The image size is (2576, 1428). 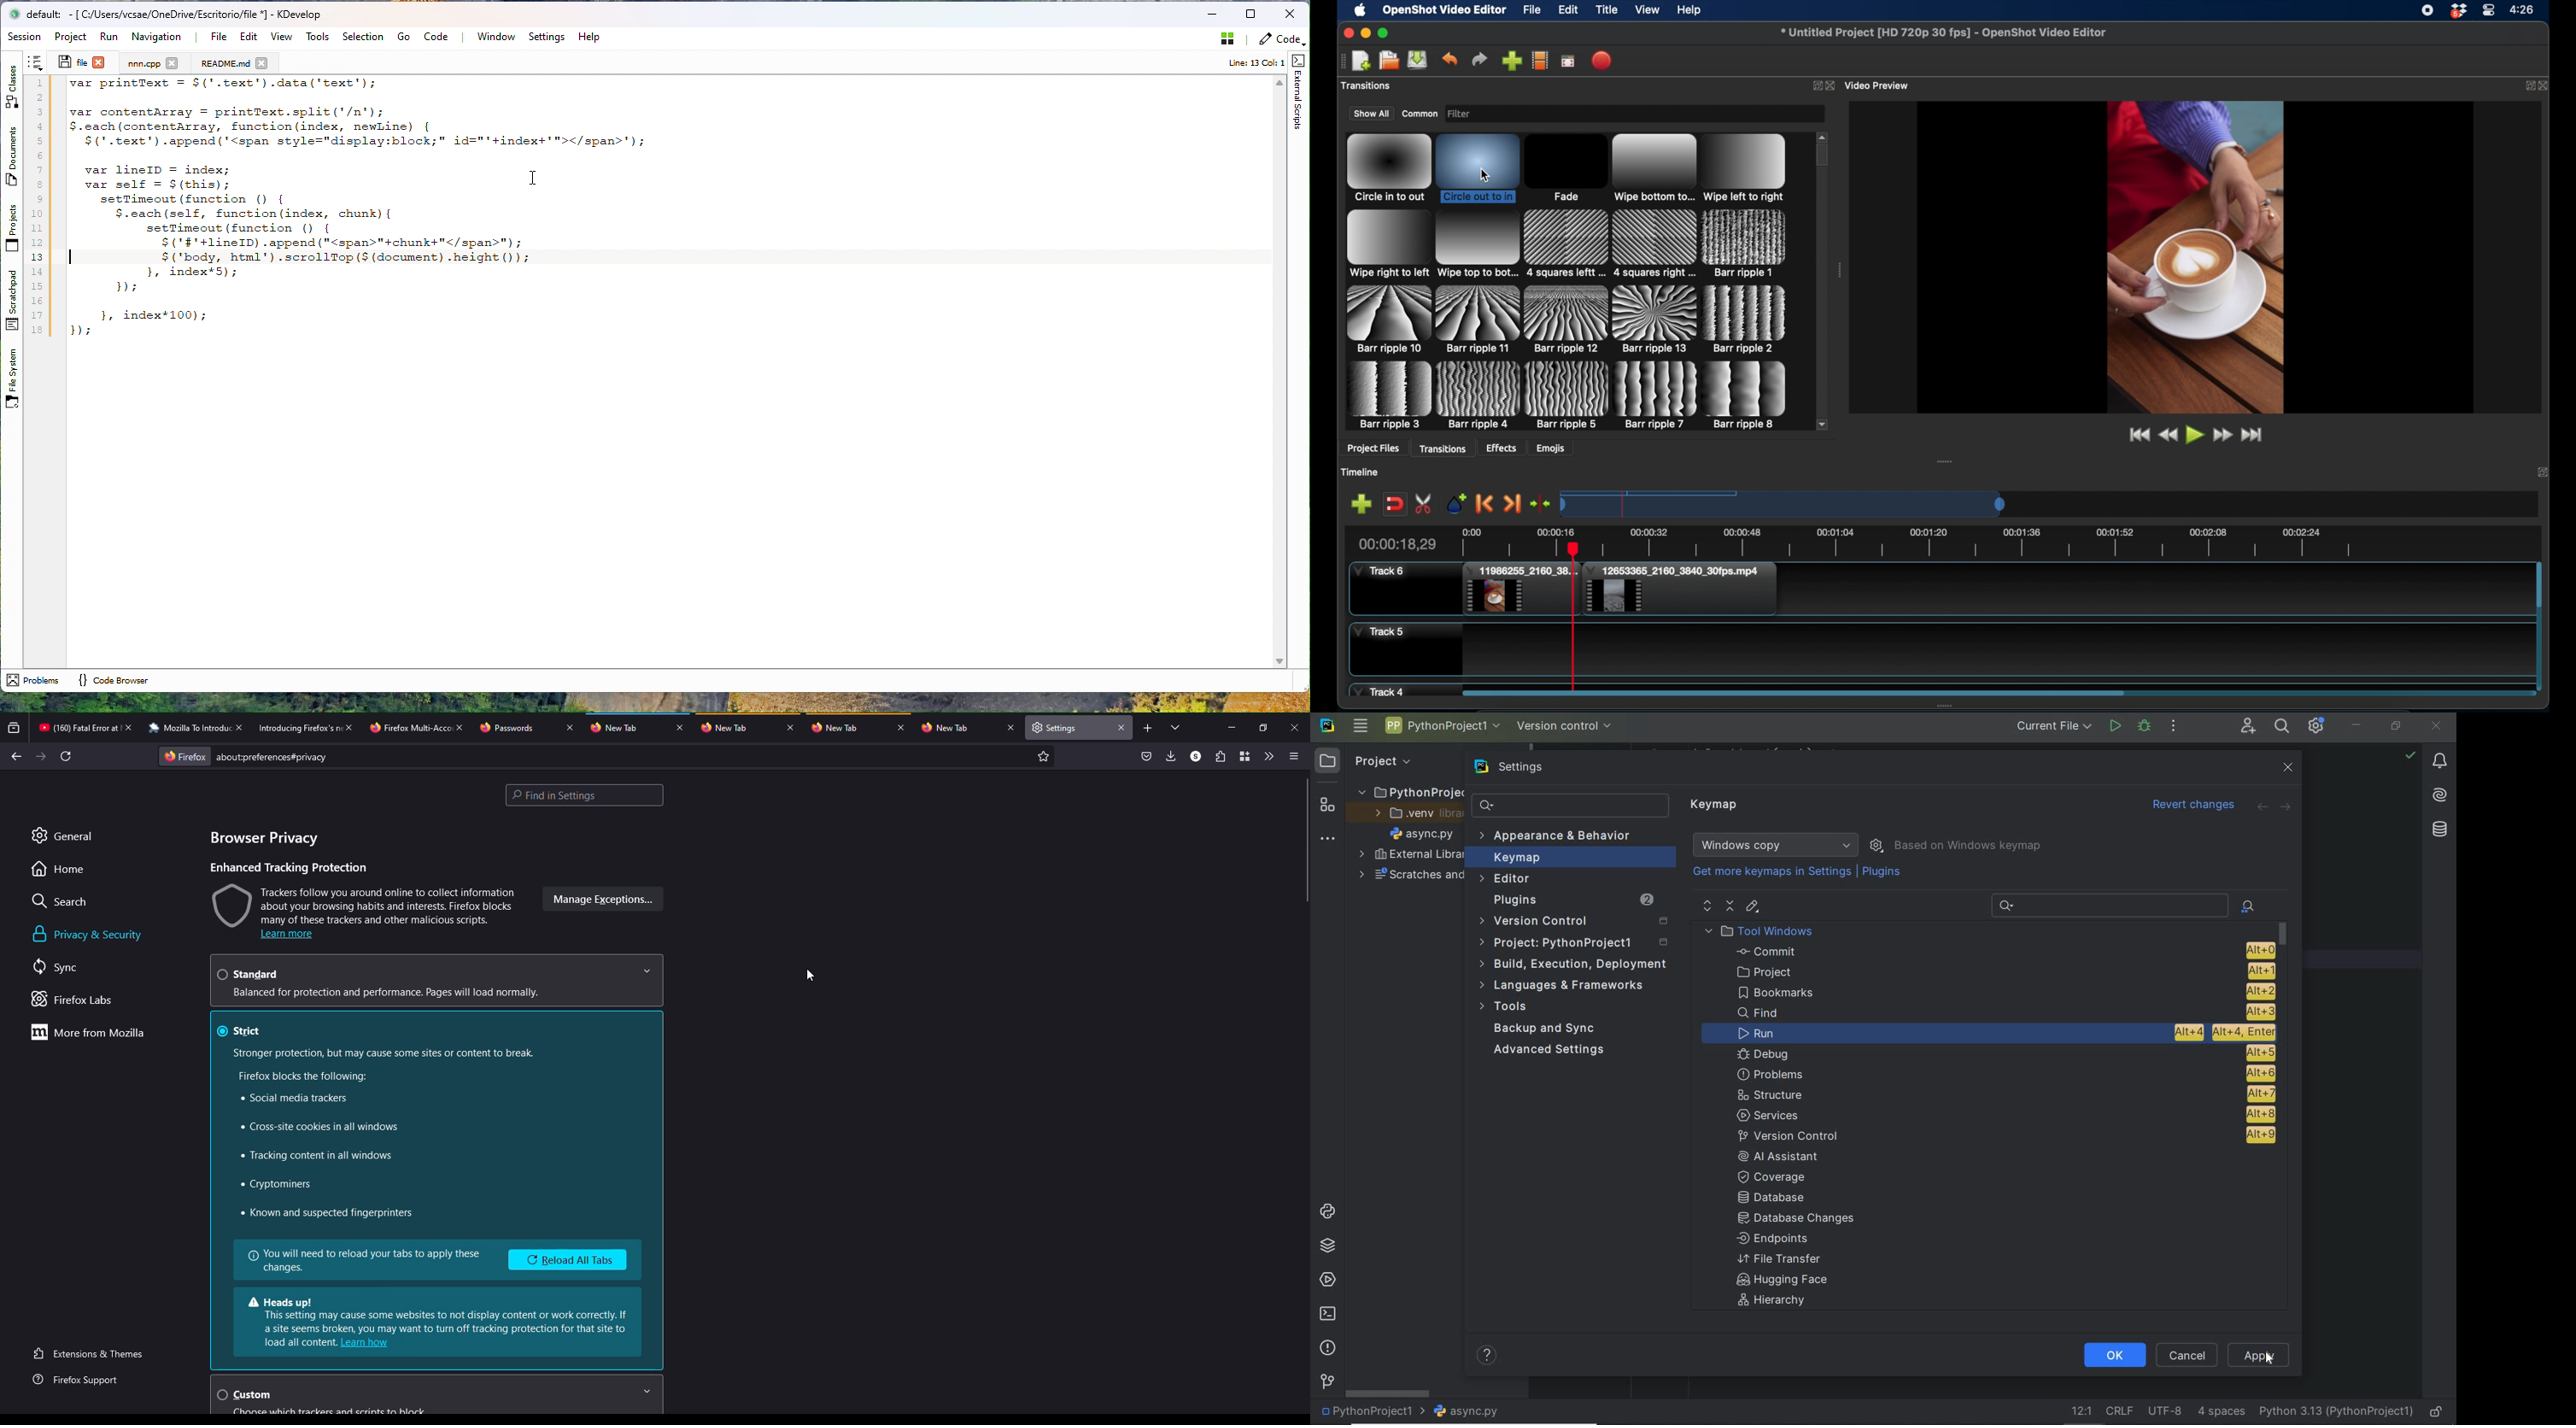 I want to click on support, so click(x=83, y=1381).